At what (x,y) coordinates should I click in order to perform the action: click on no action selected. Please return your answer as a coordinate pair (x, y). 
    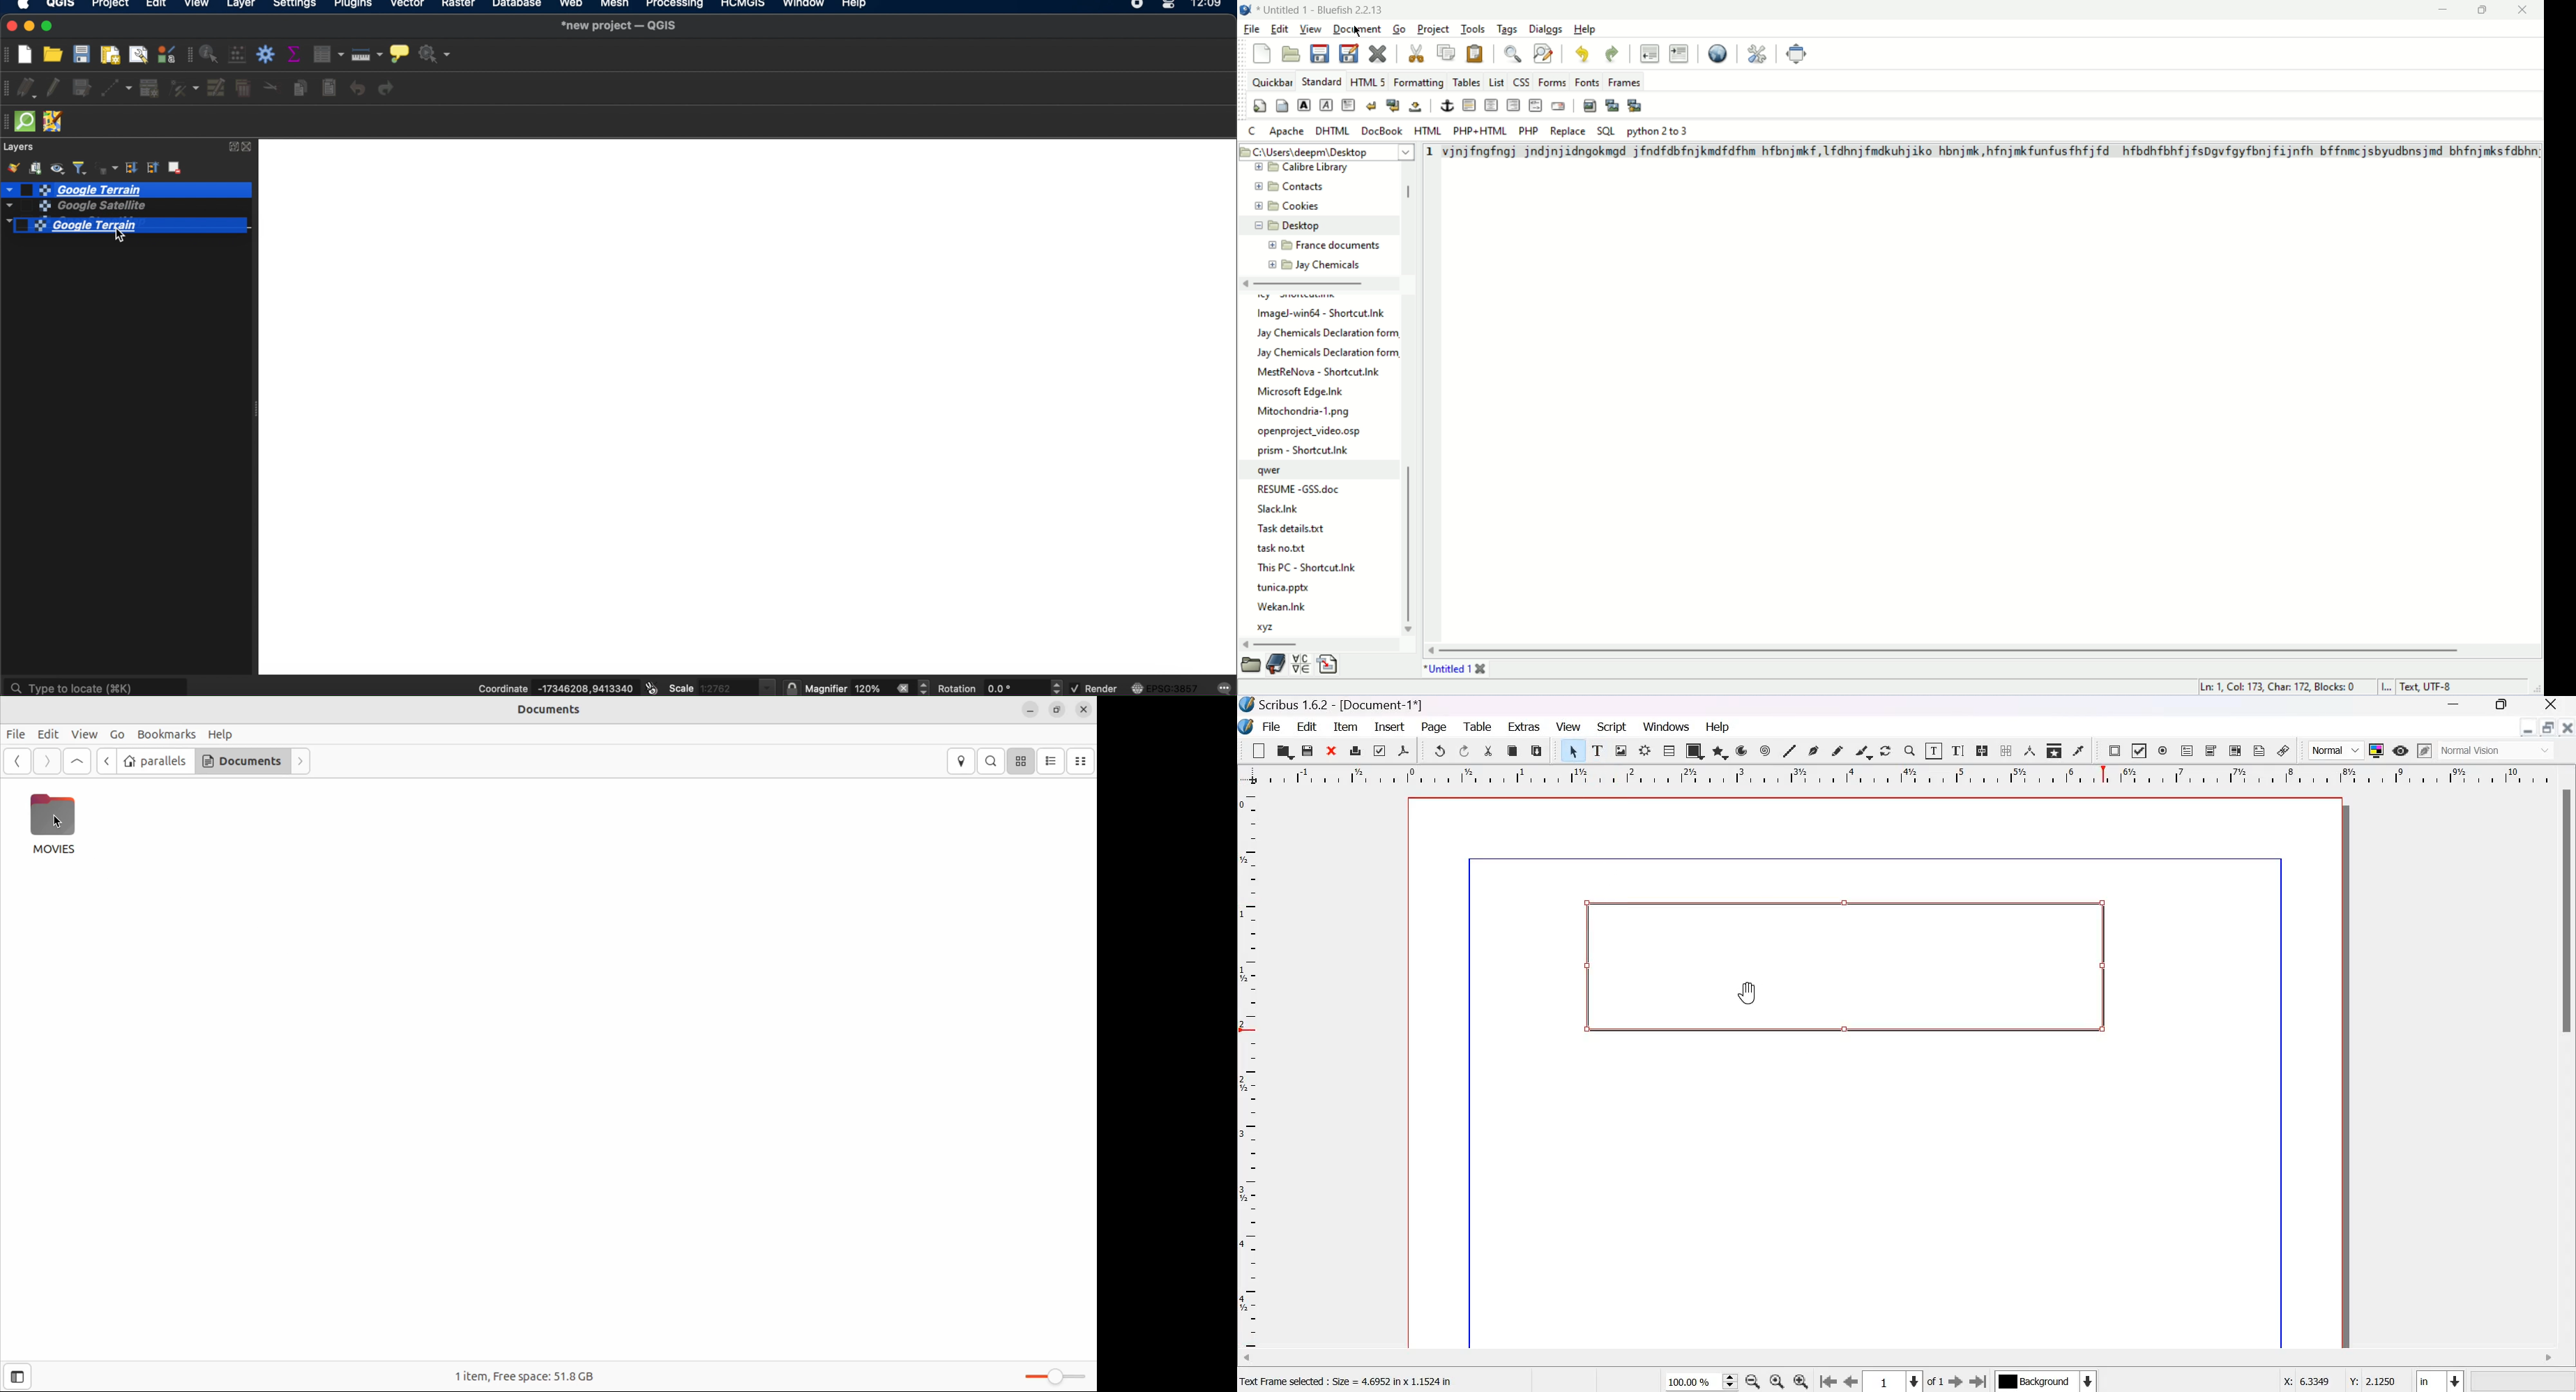
    Looking at the image, I should click on (434, 55).